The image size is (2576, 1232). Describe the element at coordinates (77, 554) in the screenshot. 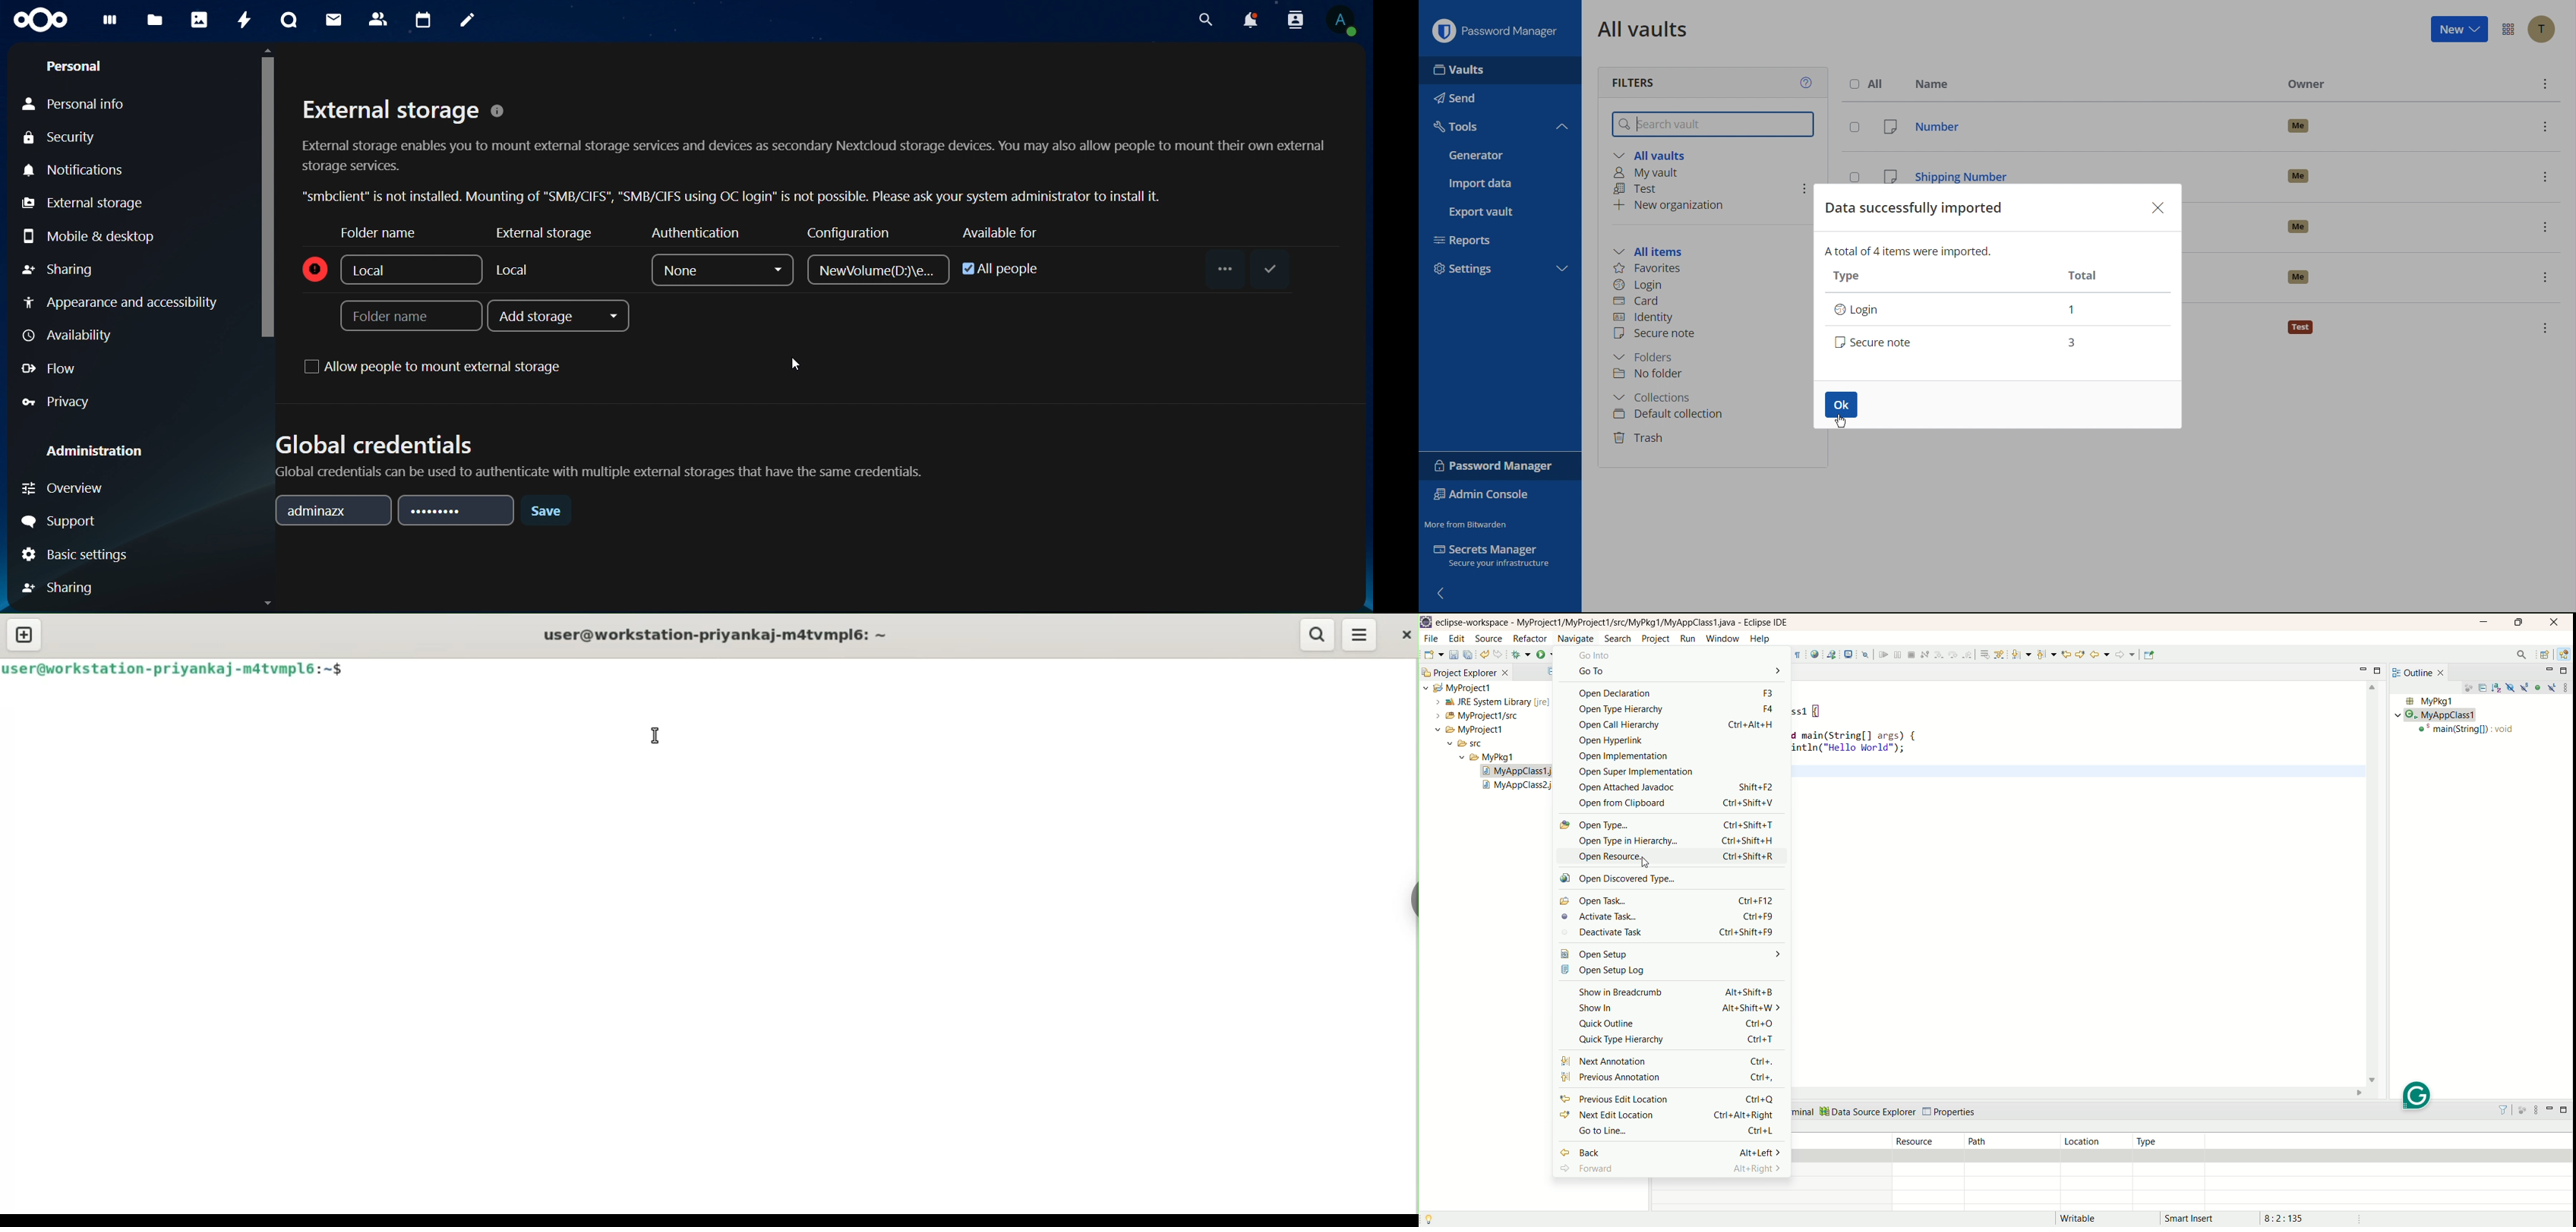

I see `basic settings` at that location.